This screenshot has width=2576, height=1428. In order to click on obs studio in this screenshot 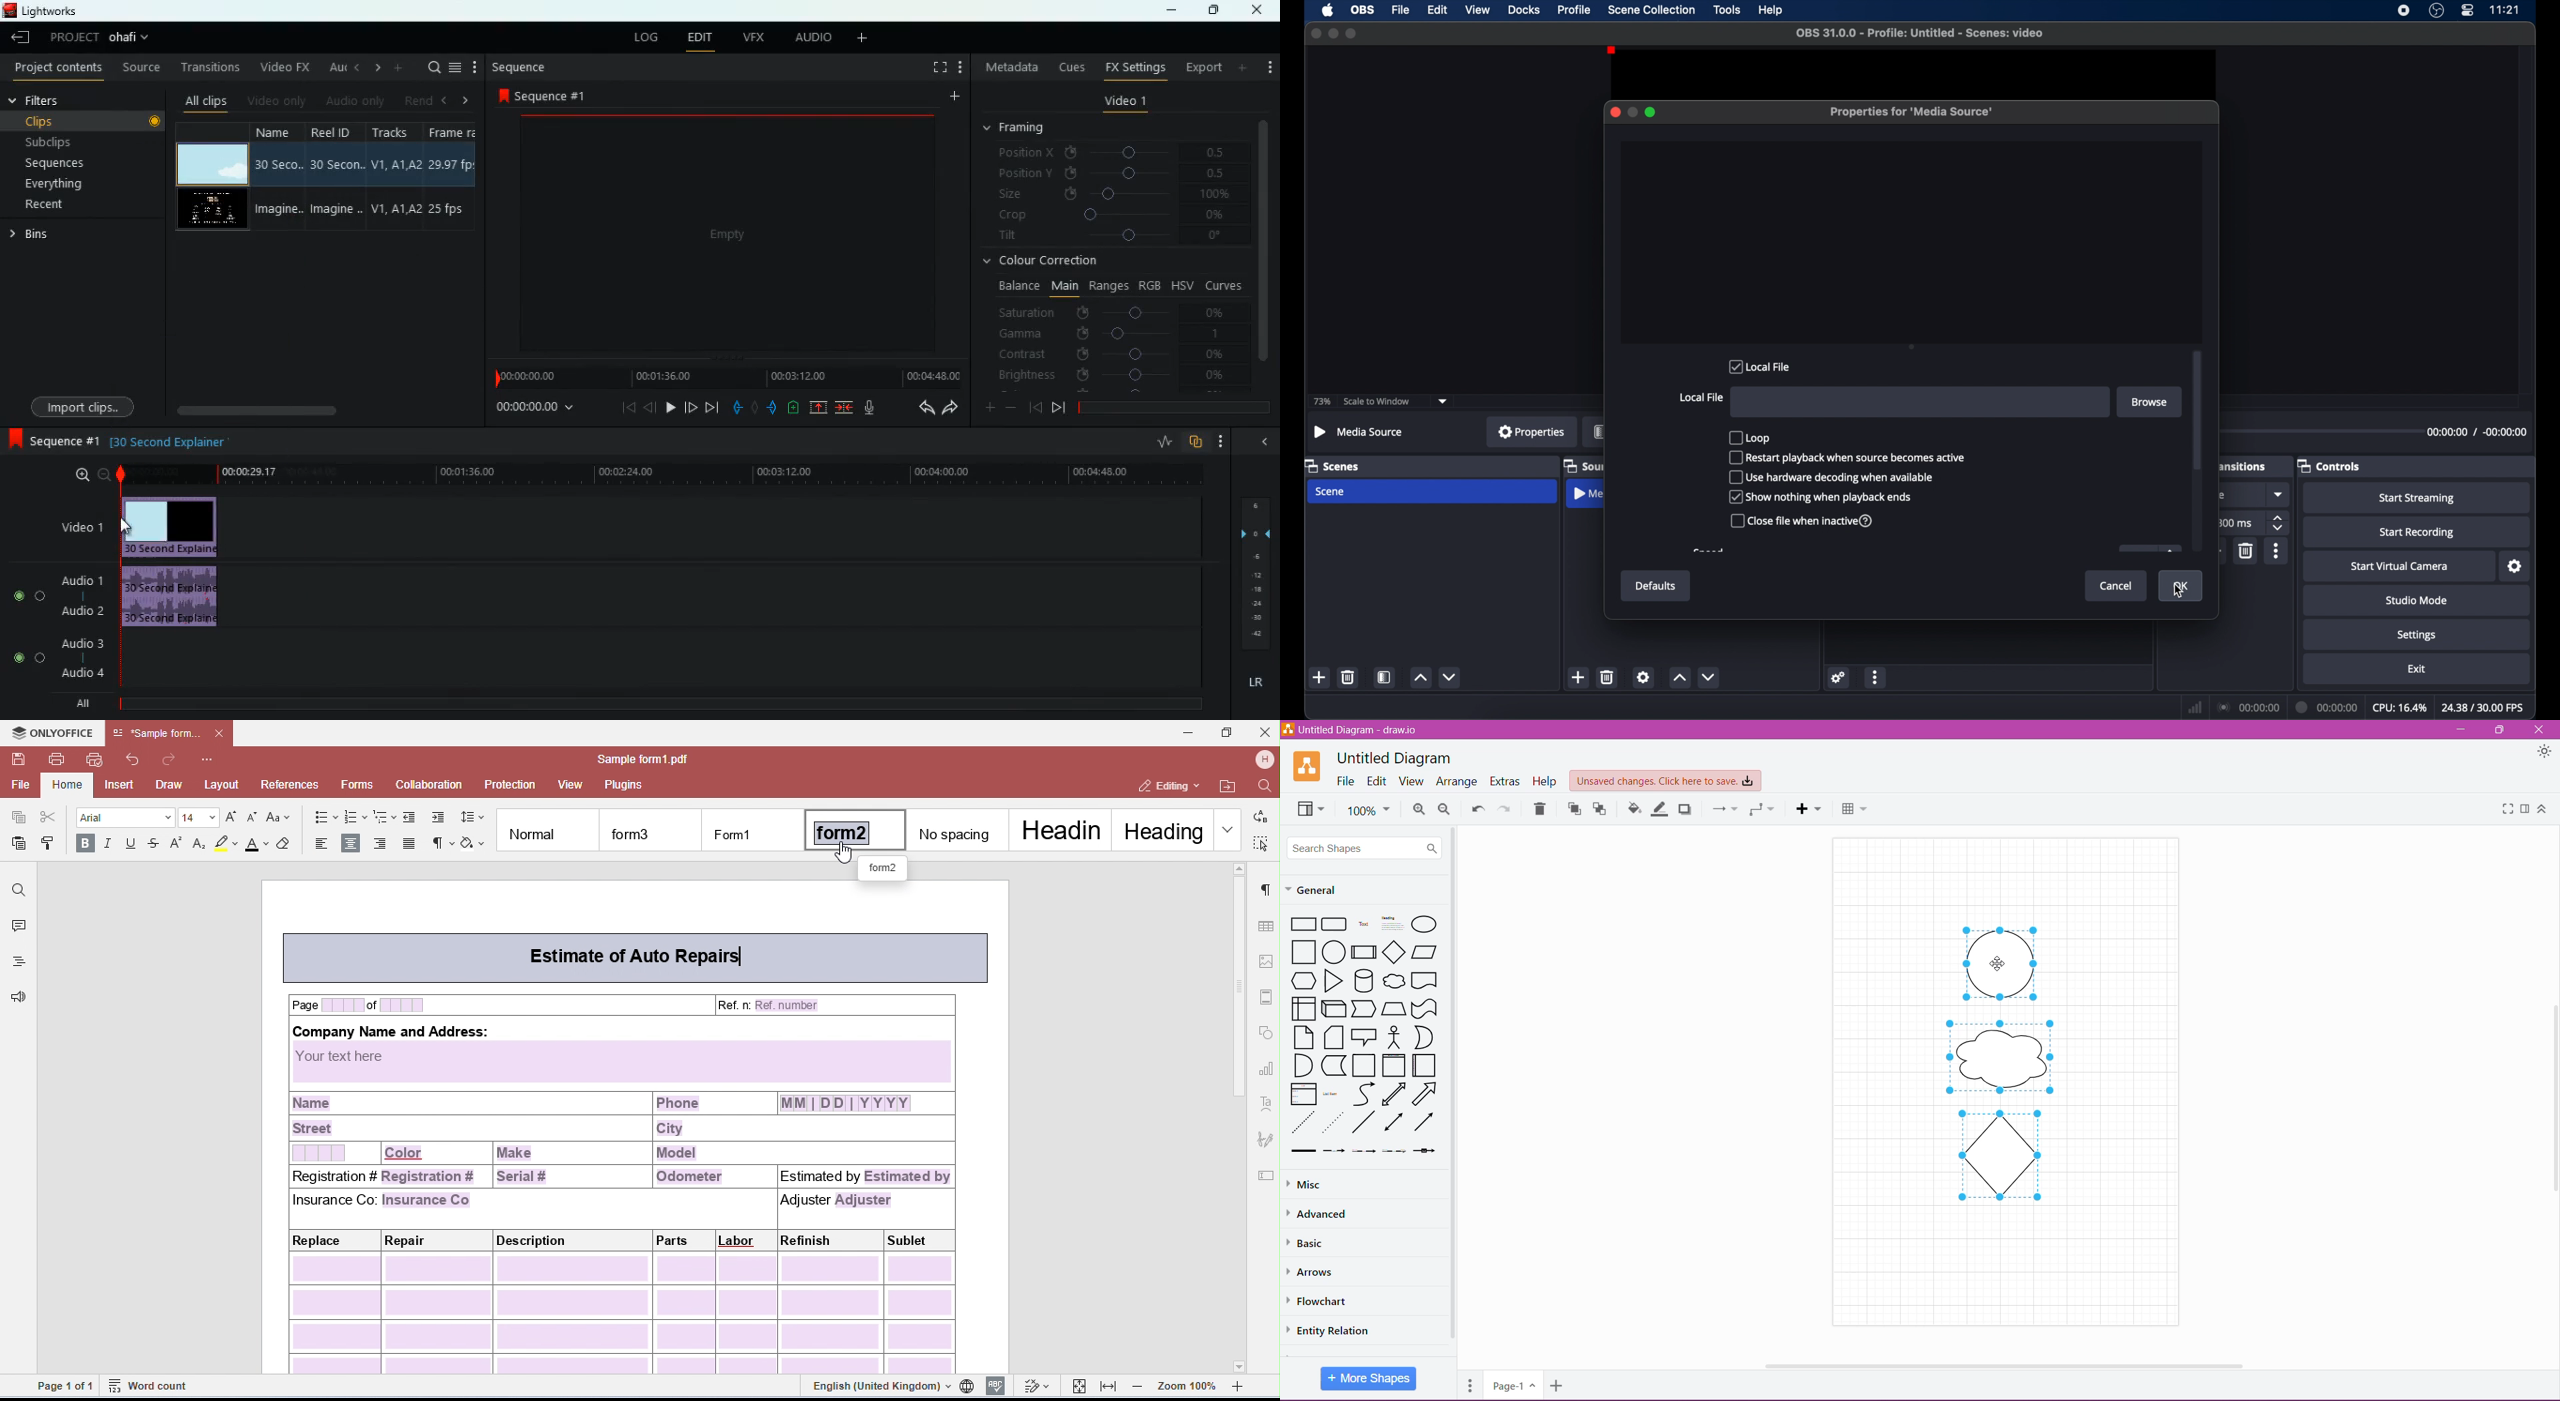, I will do `click(2437, 11)`.